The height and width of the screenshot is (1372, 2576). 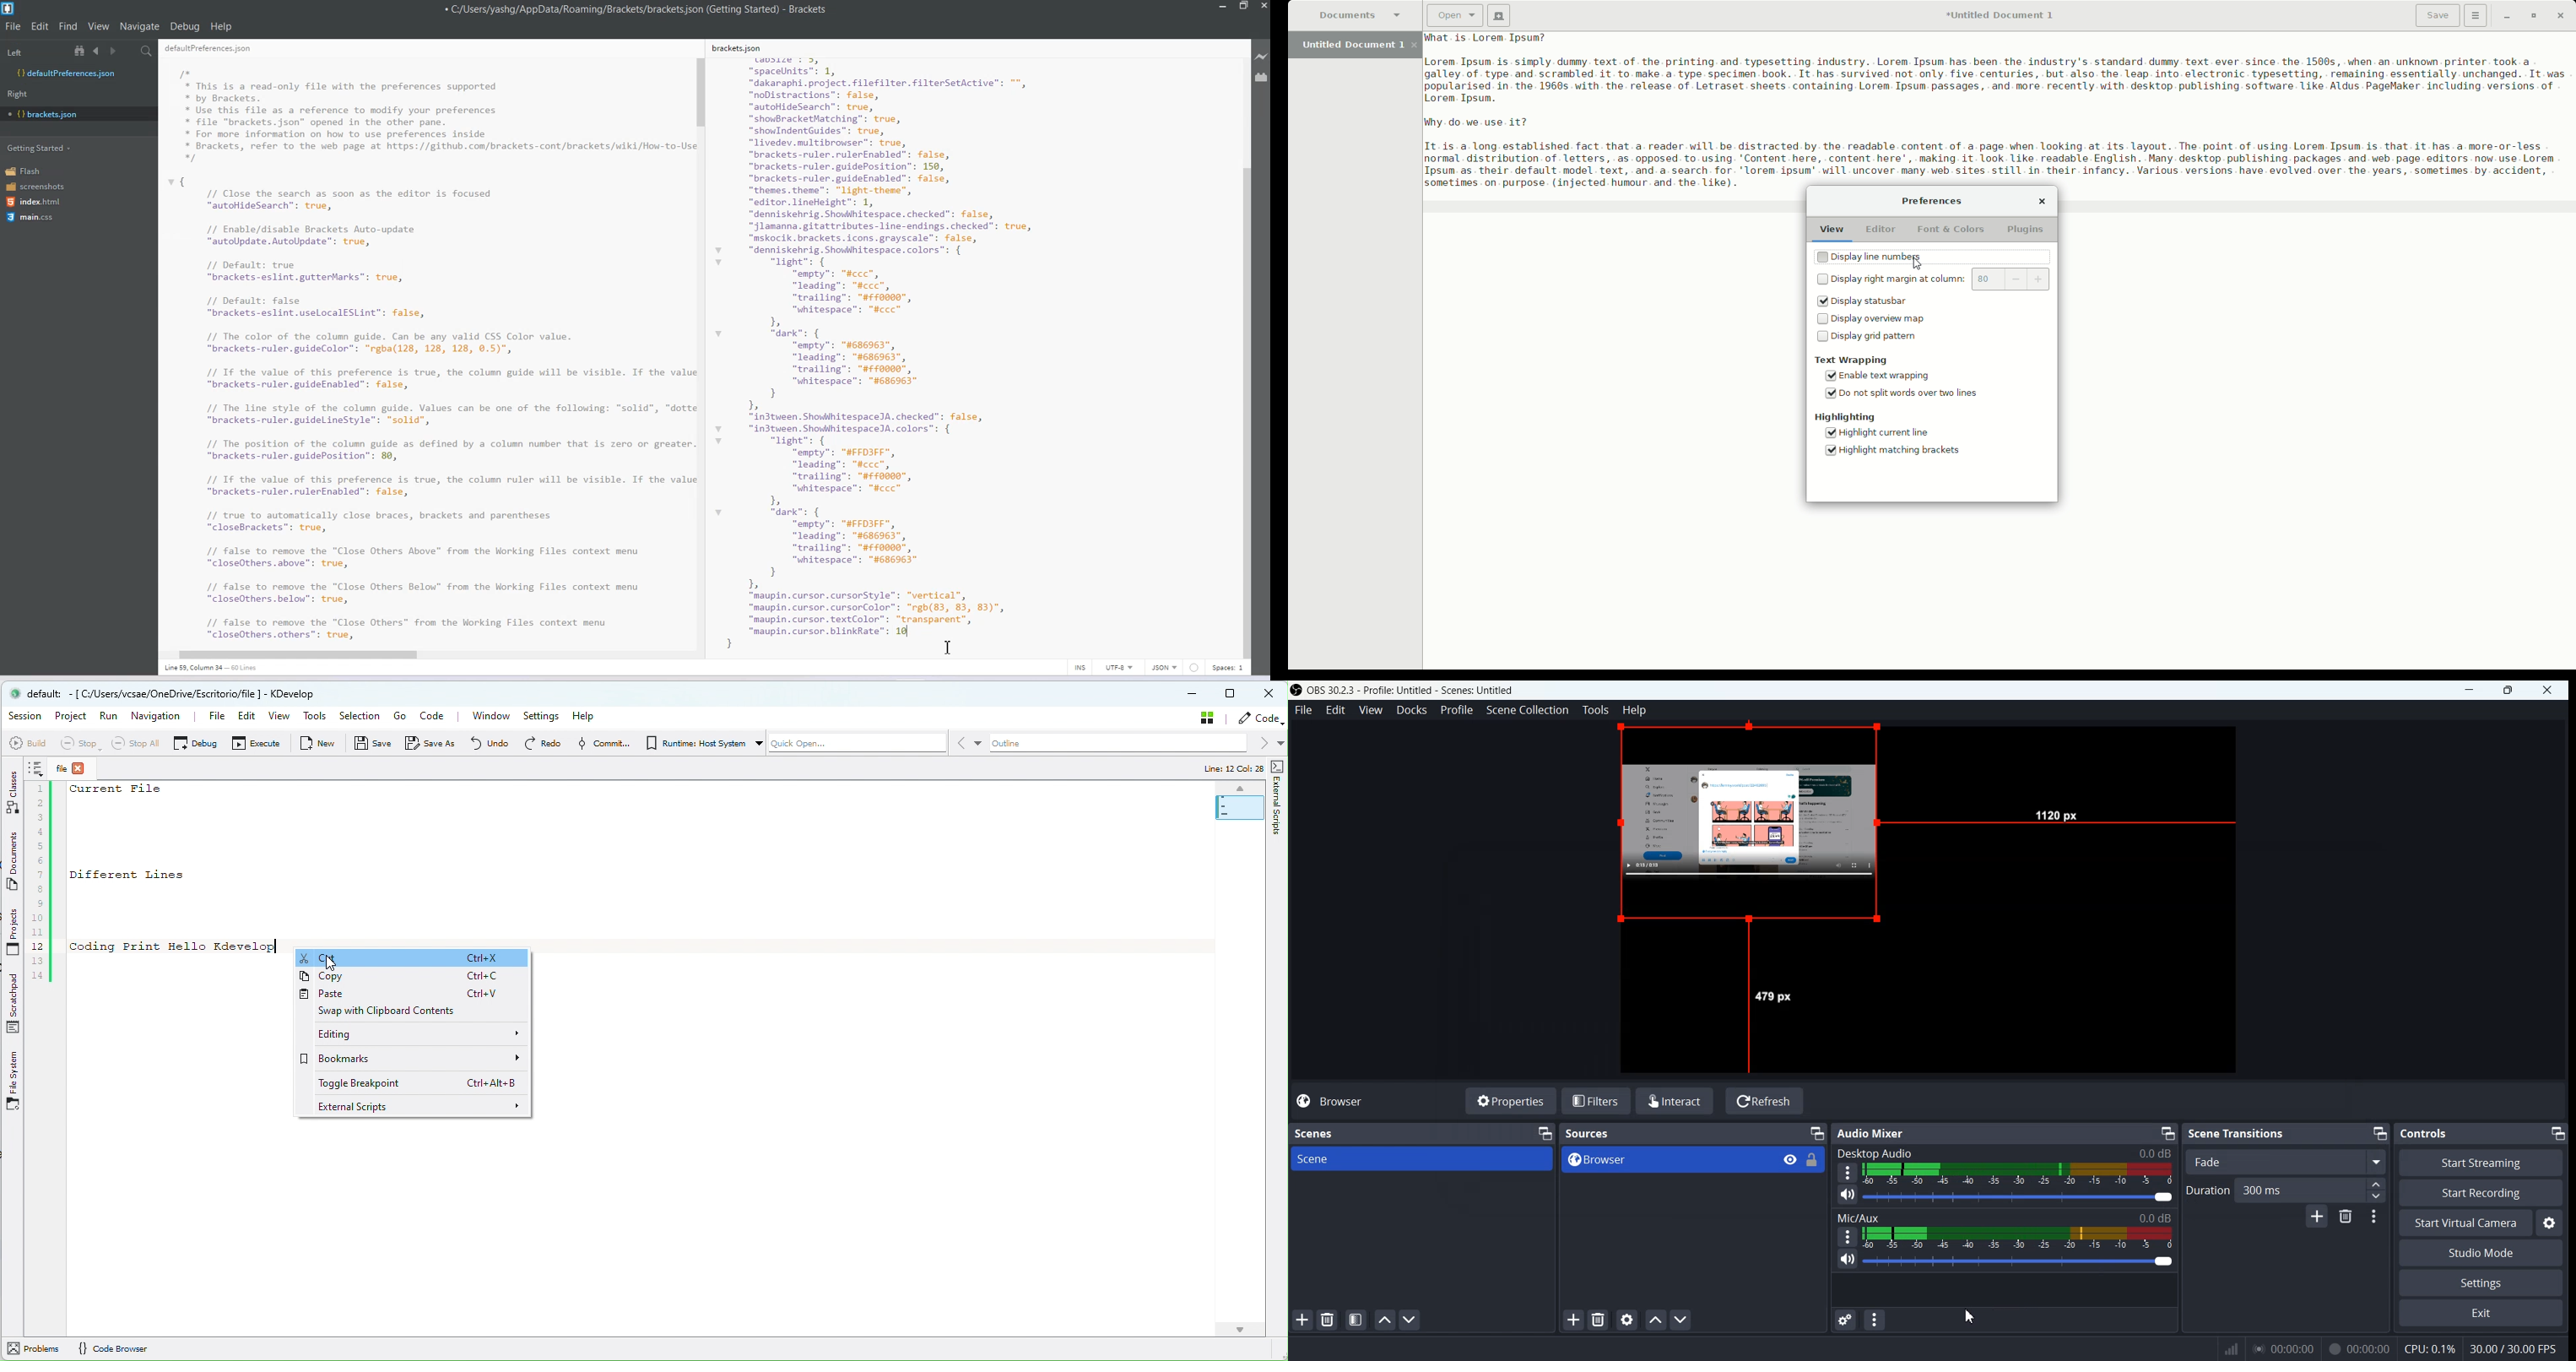 I want to click on UTF-8, so click(x=1119, y=667).